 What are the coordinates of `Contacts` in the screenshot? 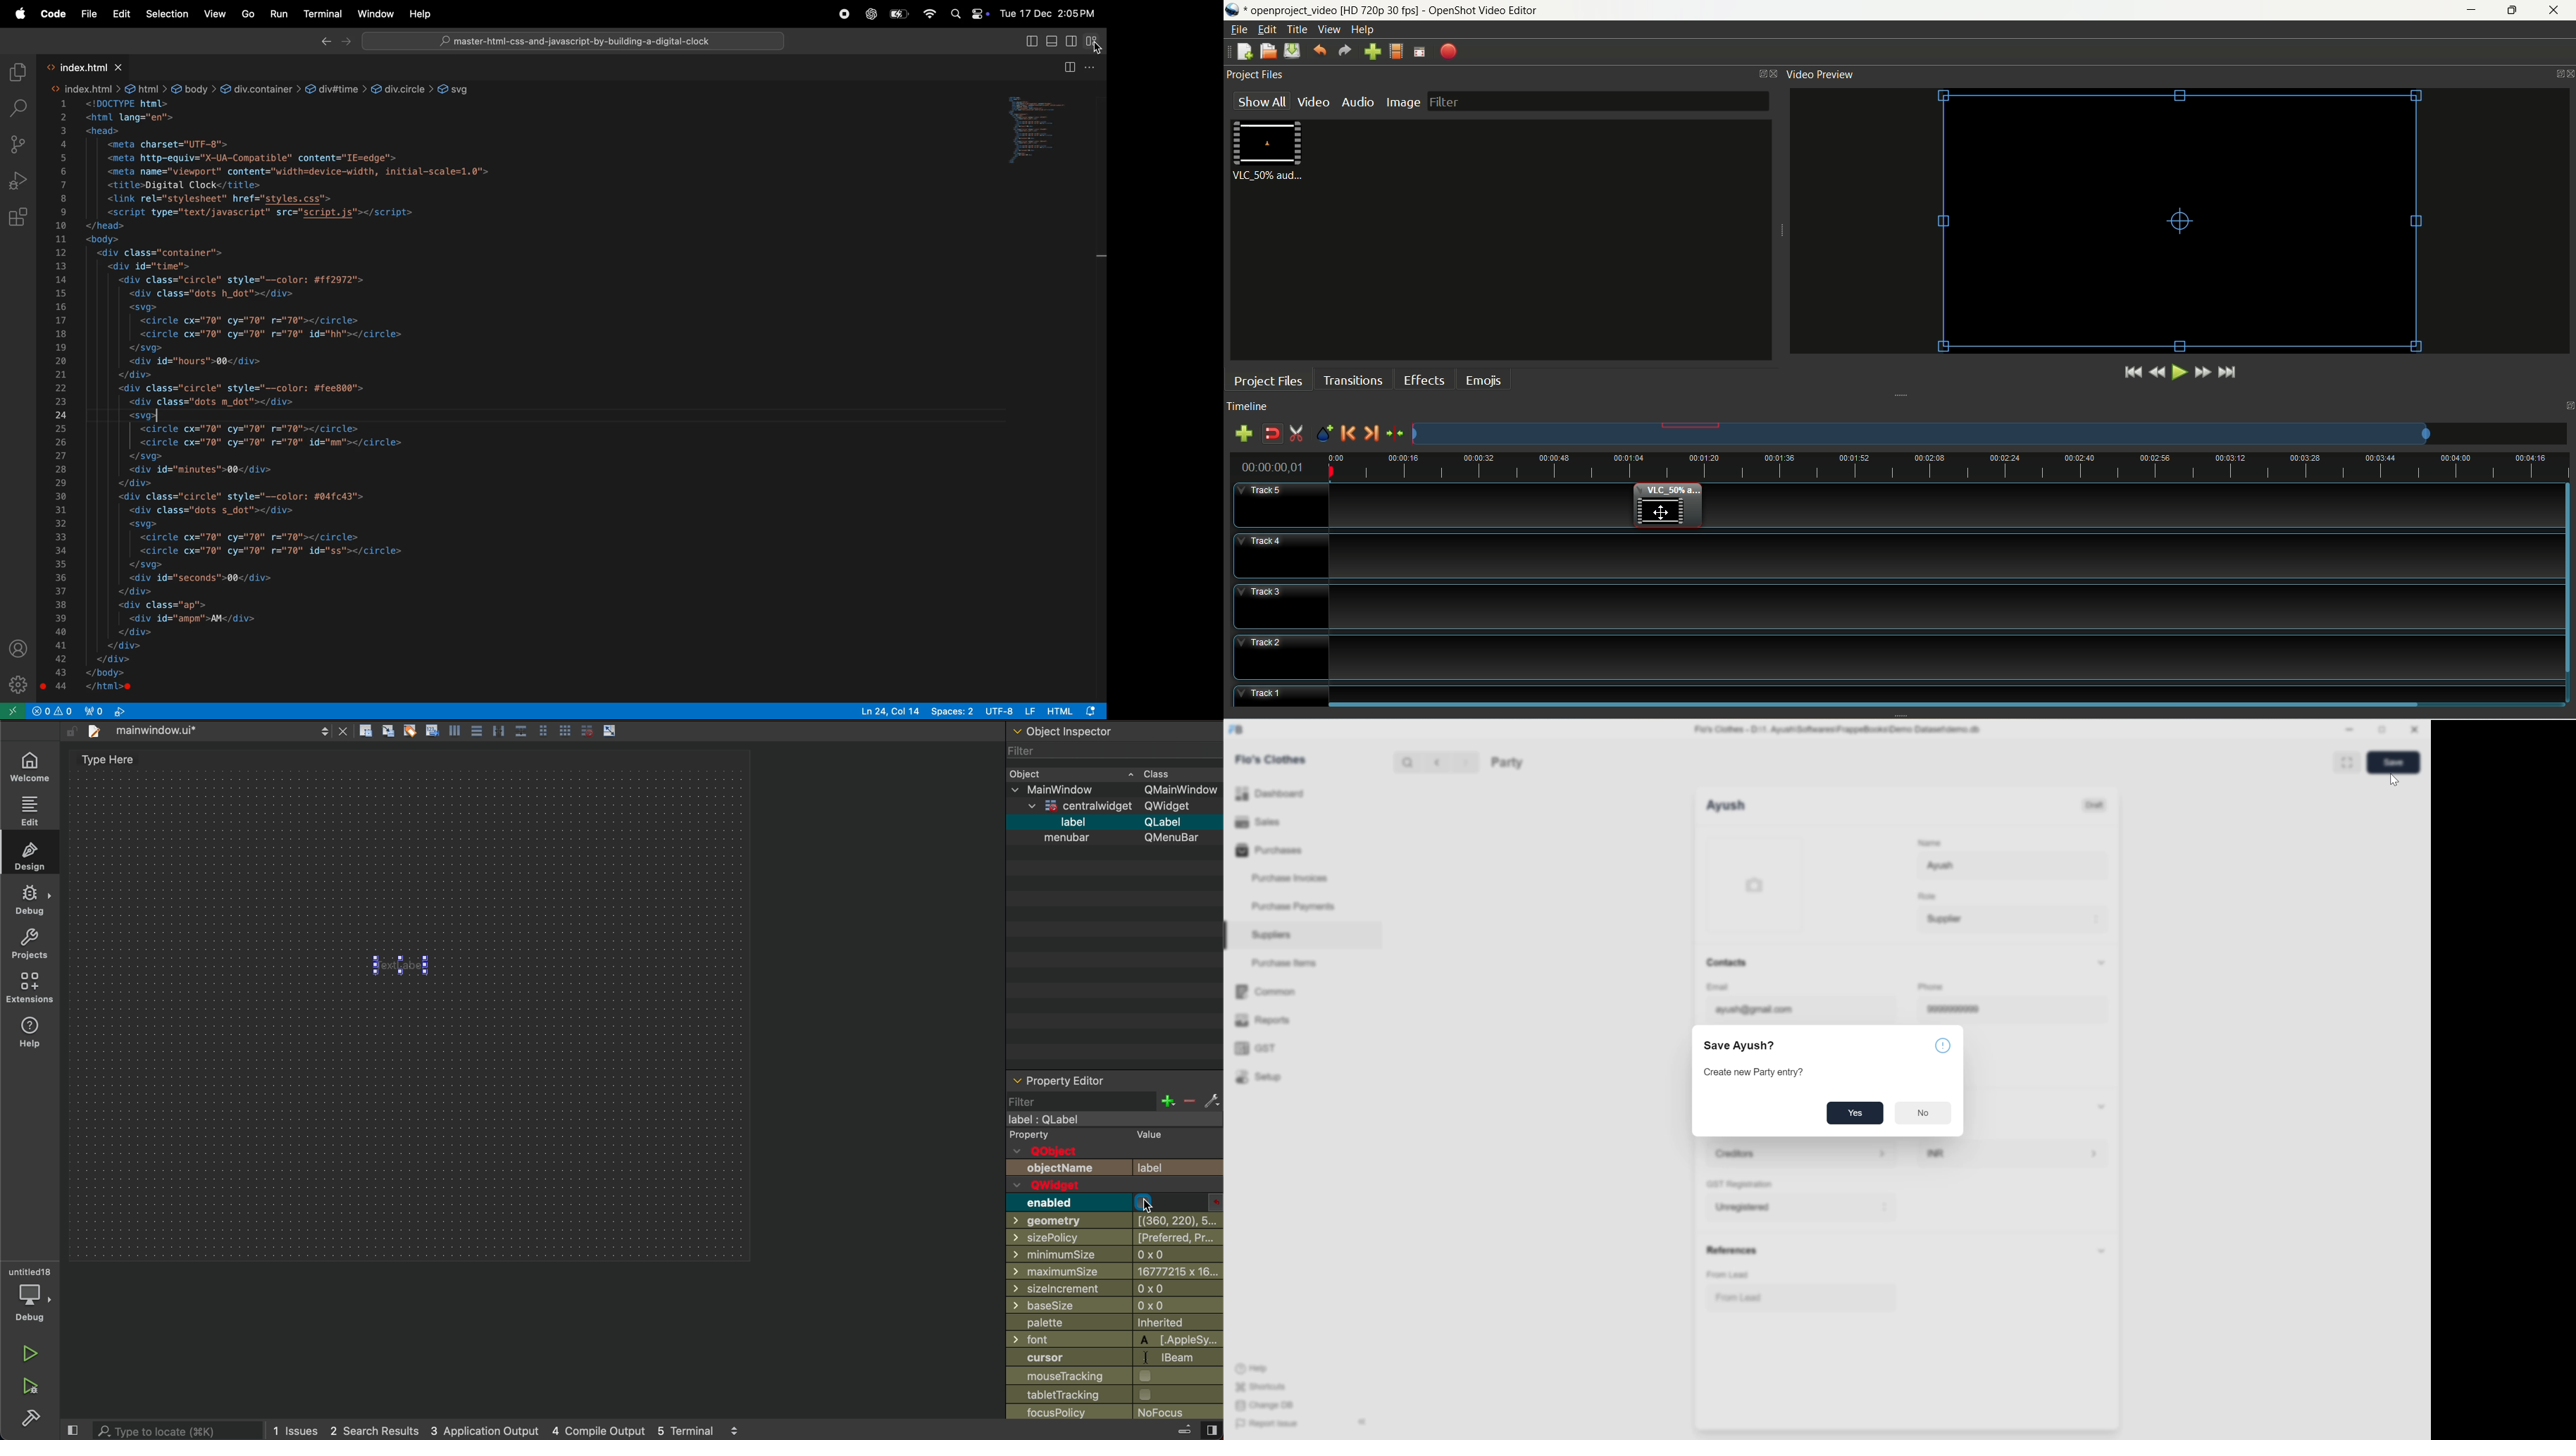 It's located at (1727, 963).